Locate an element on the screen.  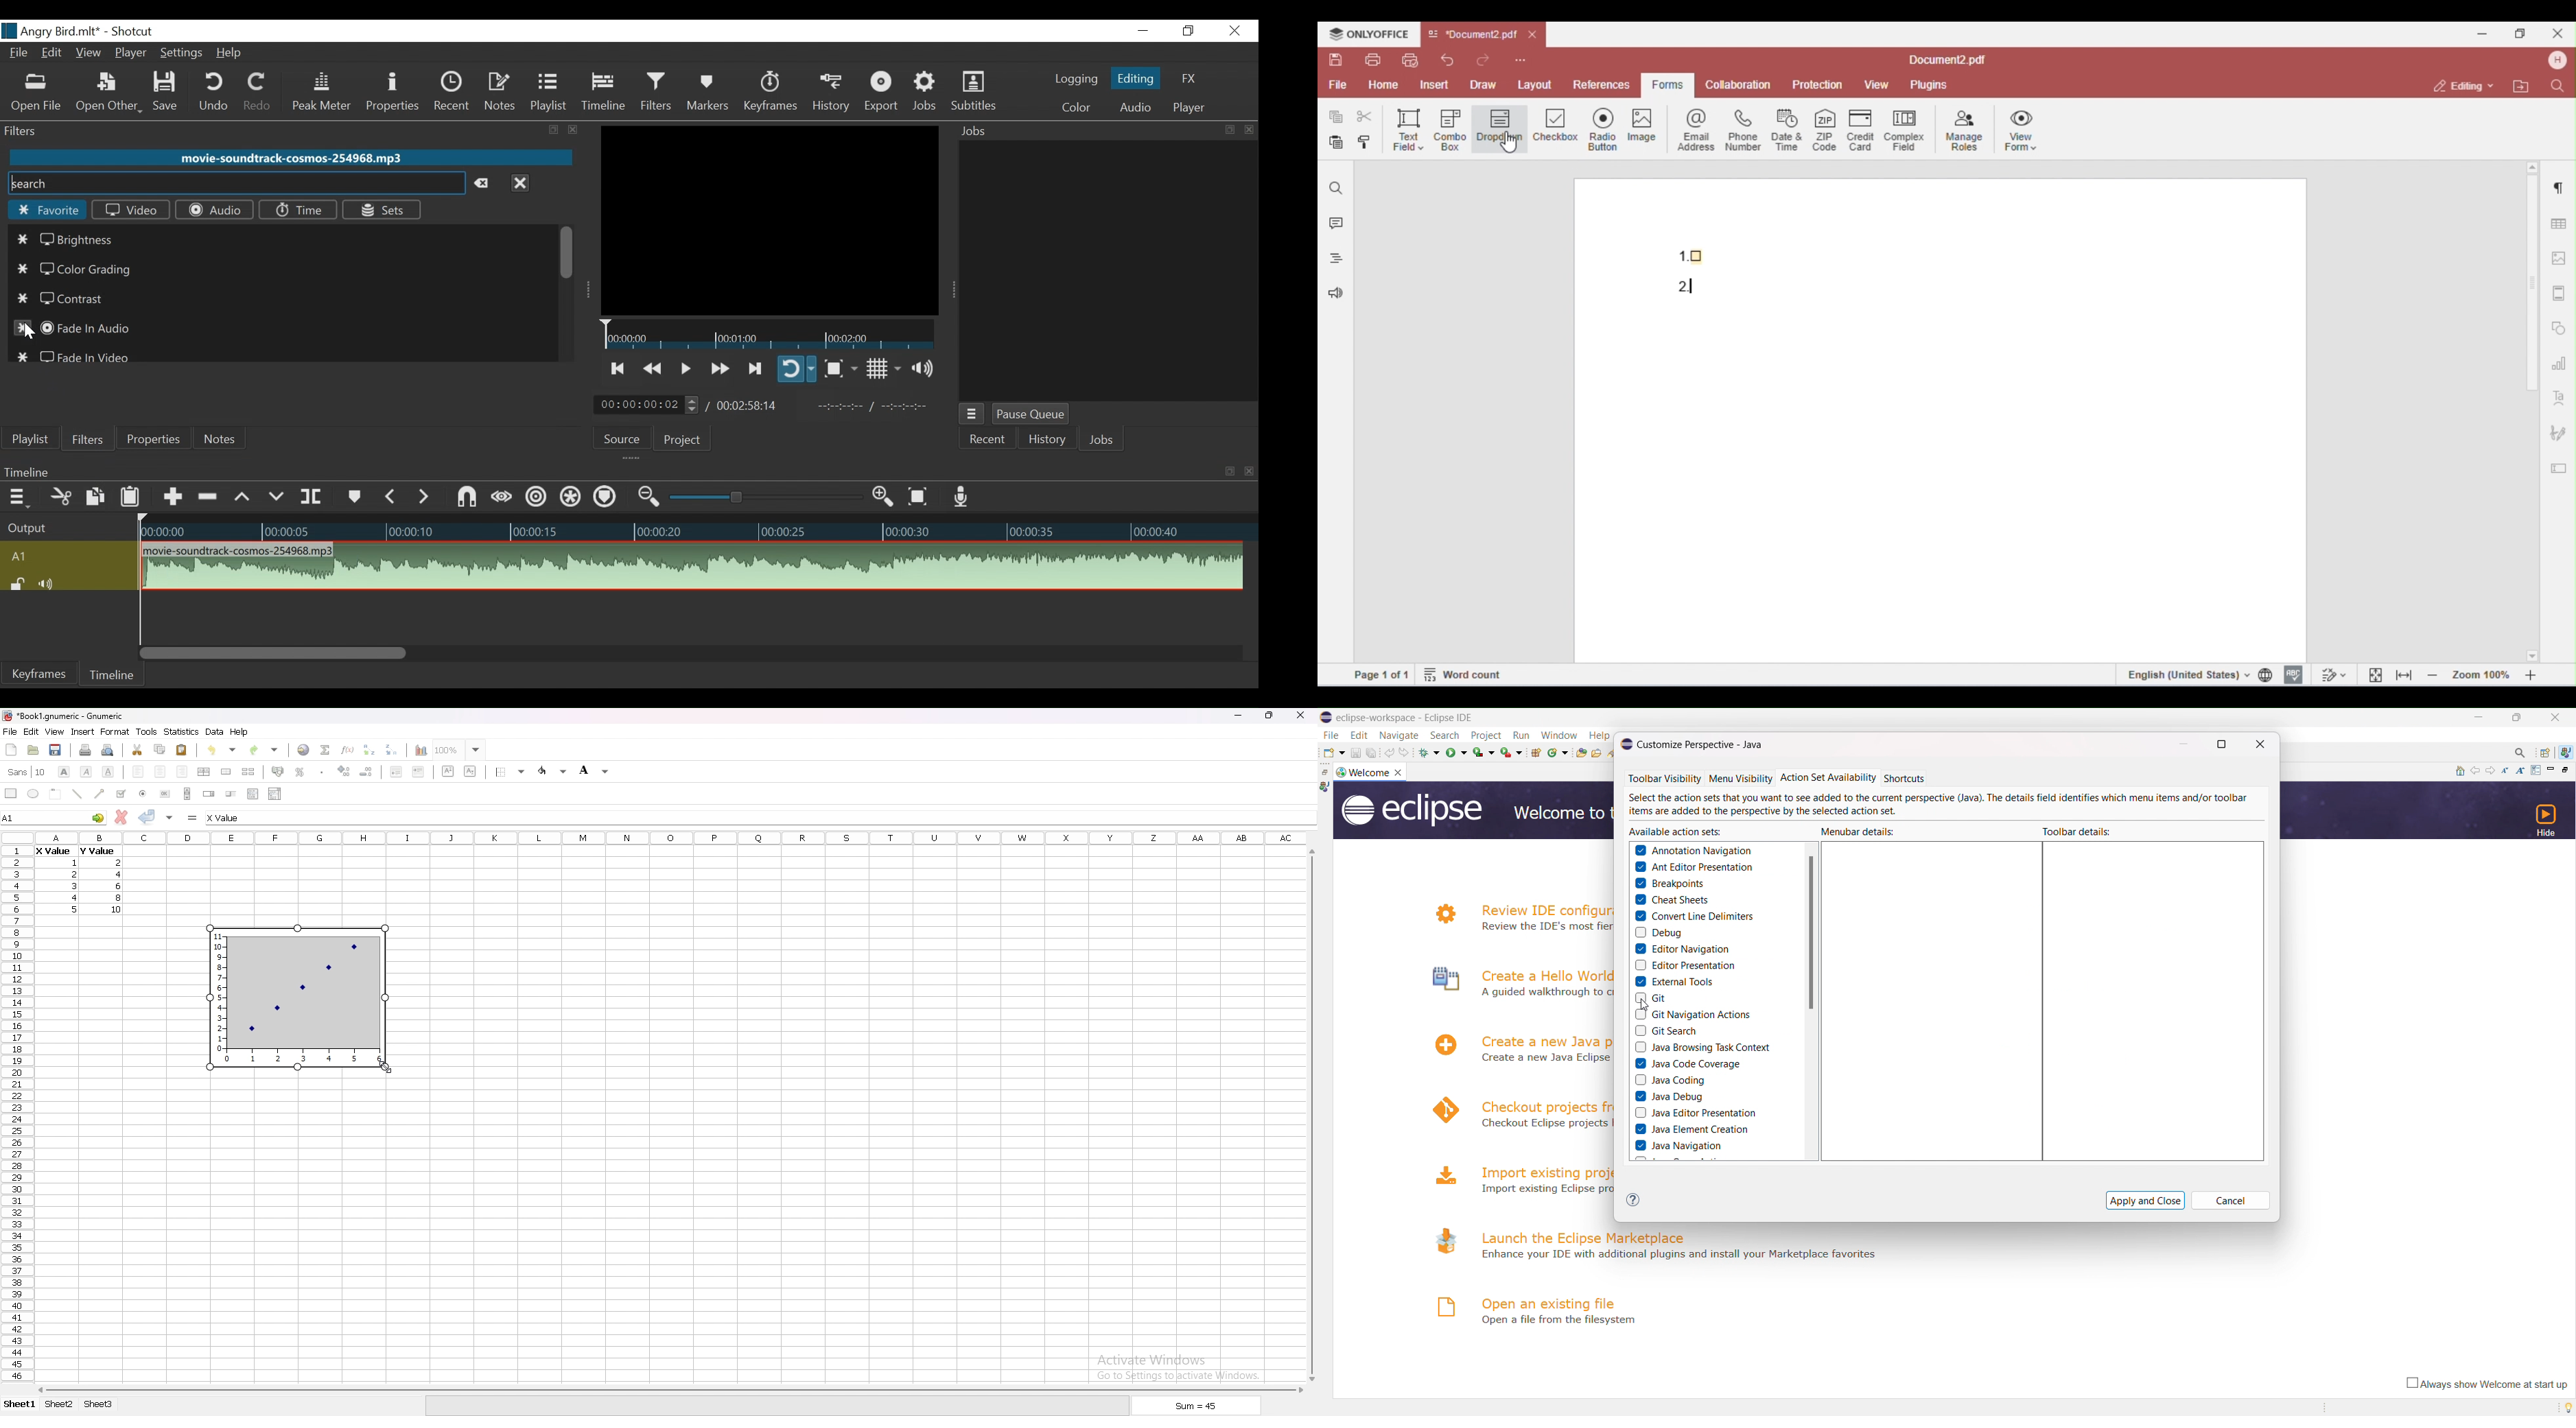
logo is located at coordinates (1442, 1240).